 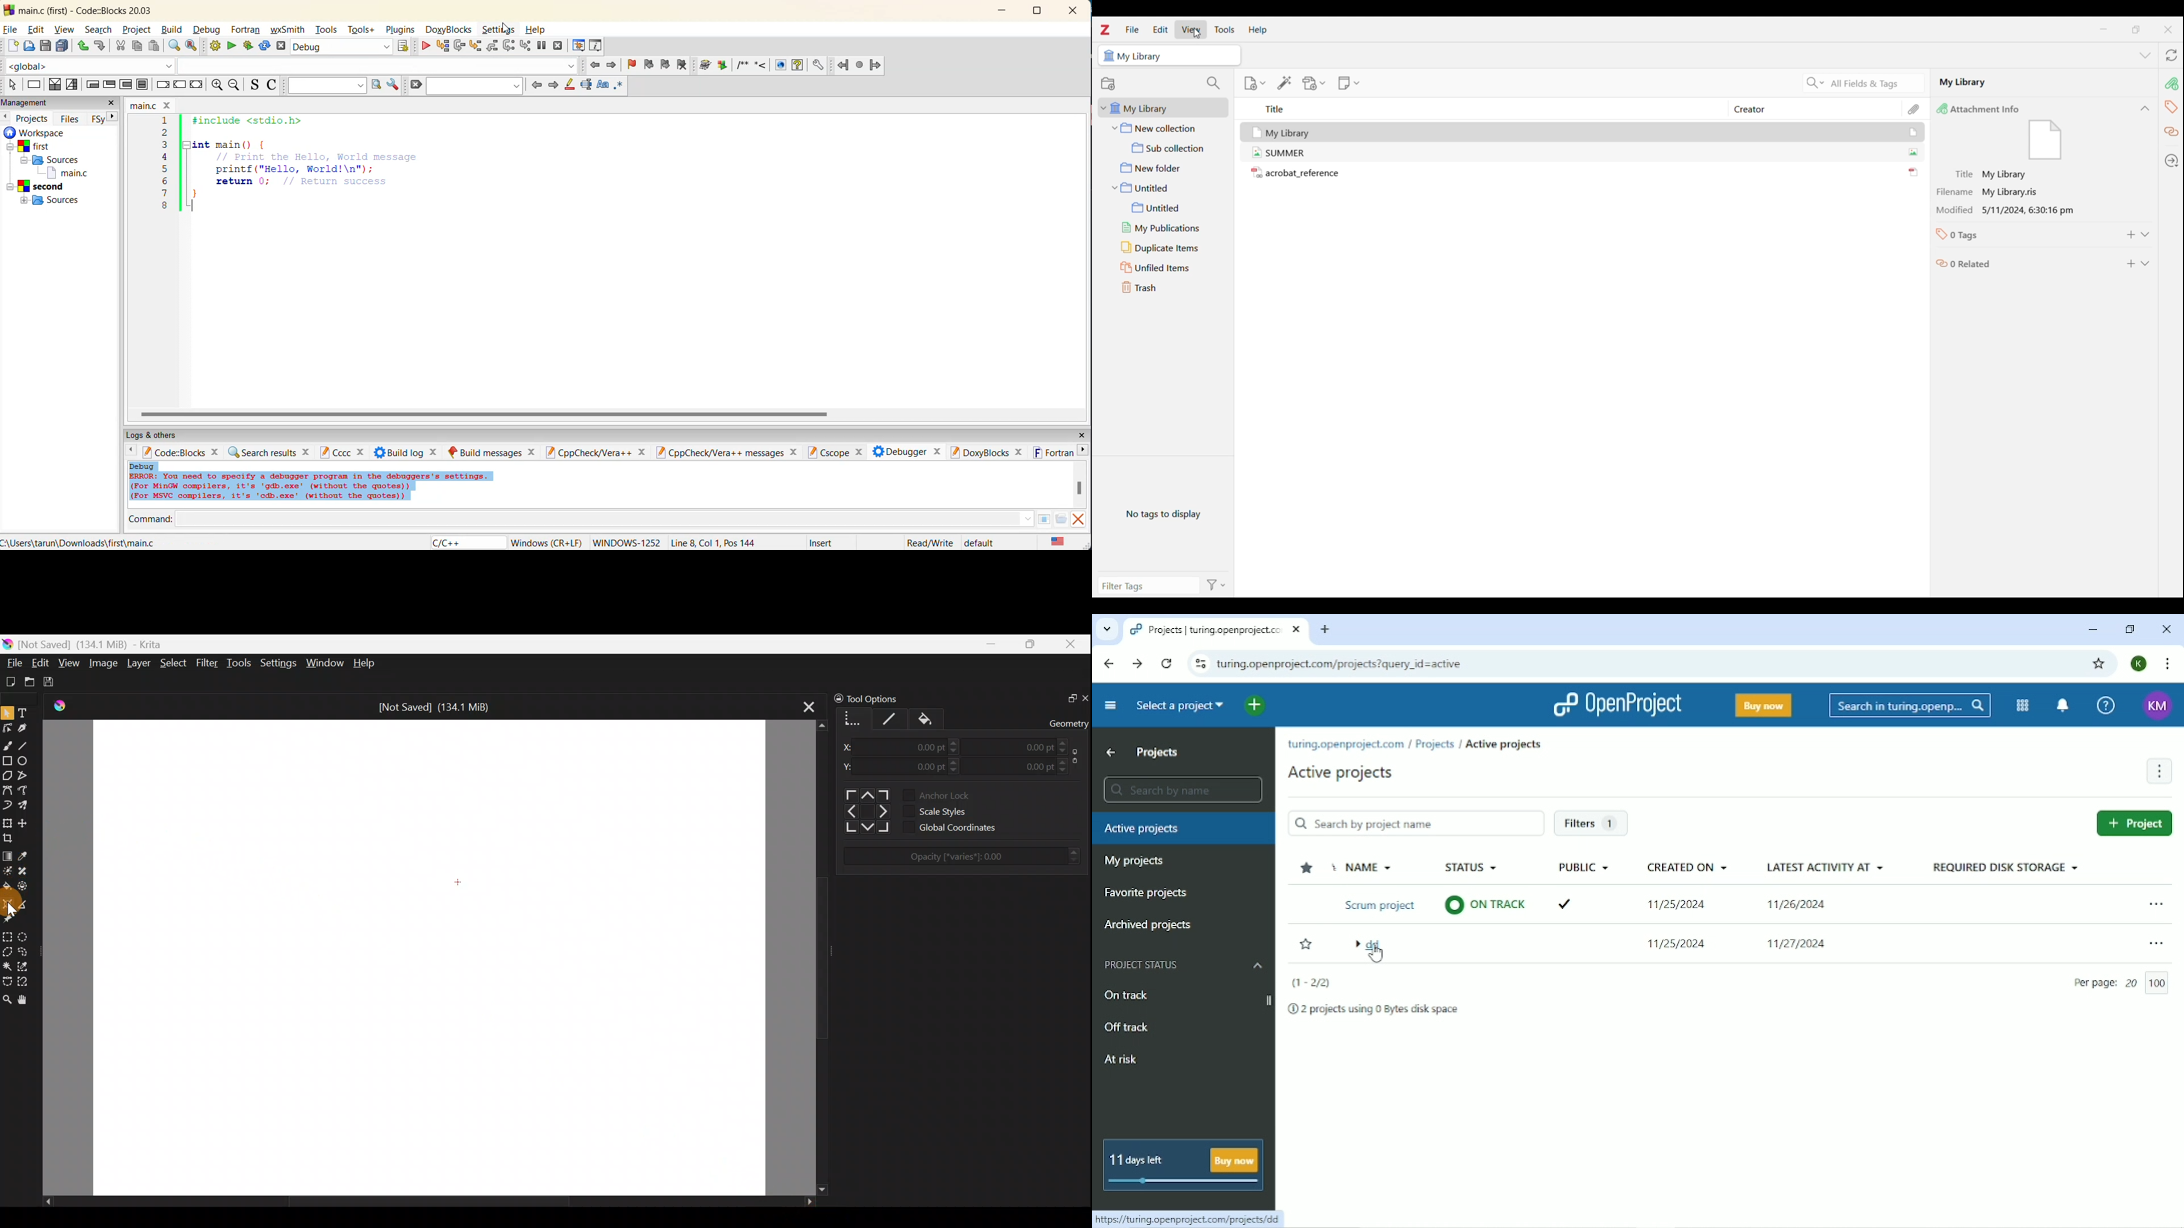 What do you see at coordinates (507, 47) in the screenshot?
I see `next instruction` at bounding box center [507, 47].